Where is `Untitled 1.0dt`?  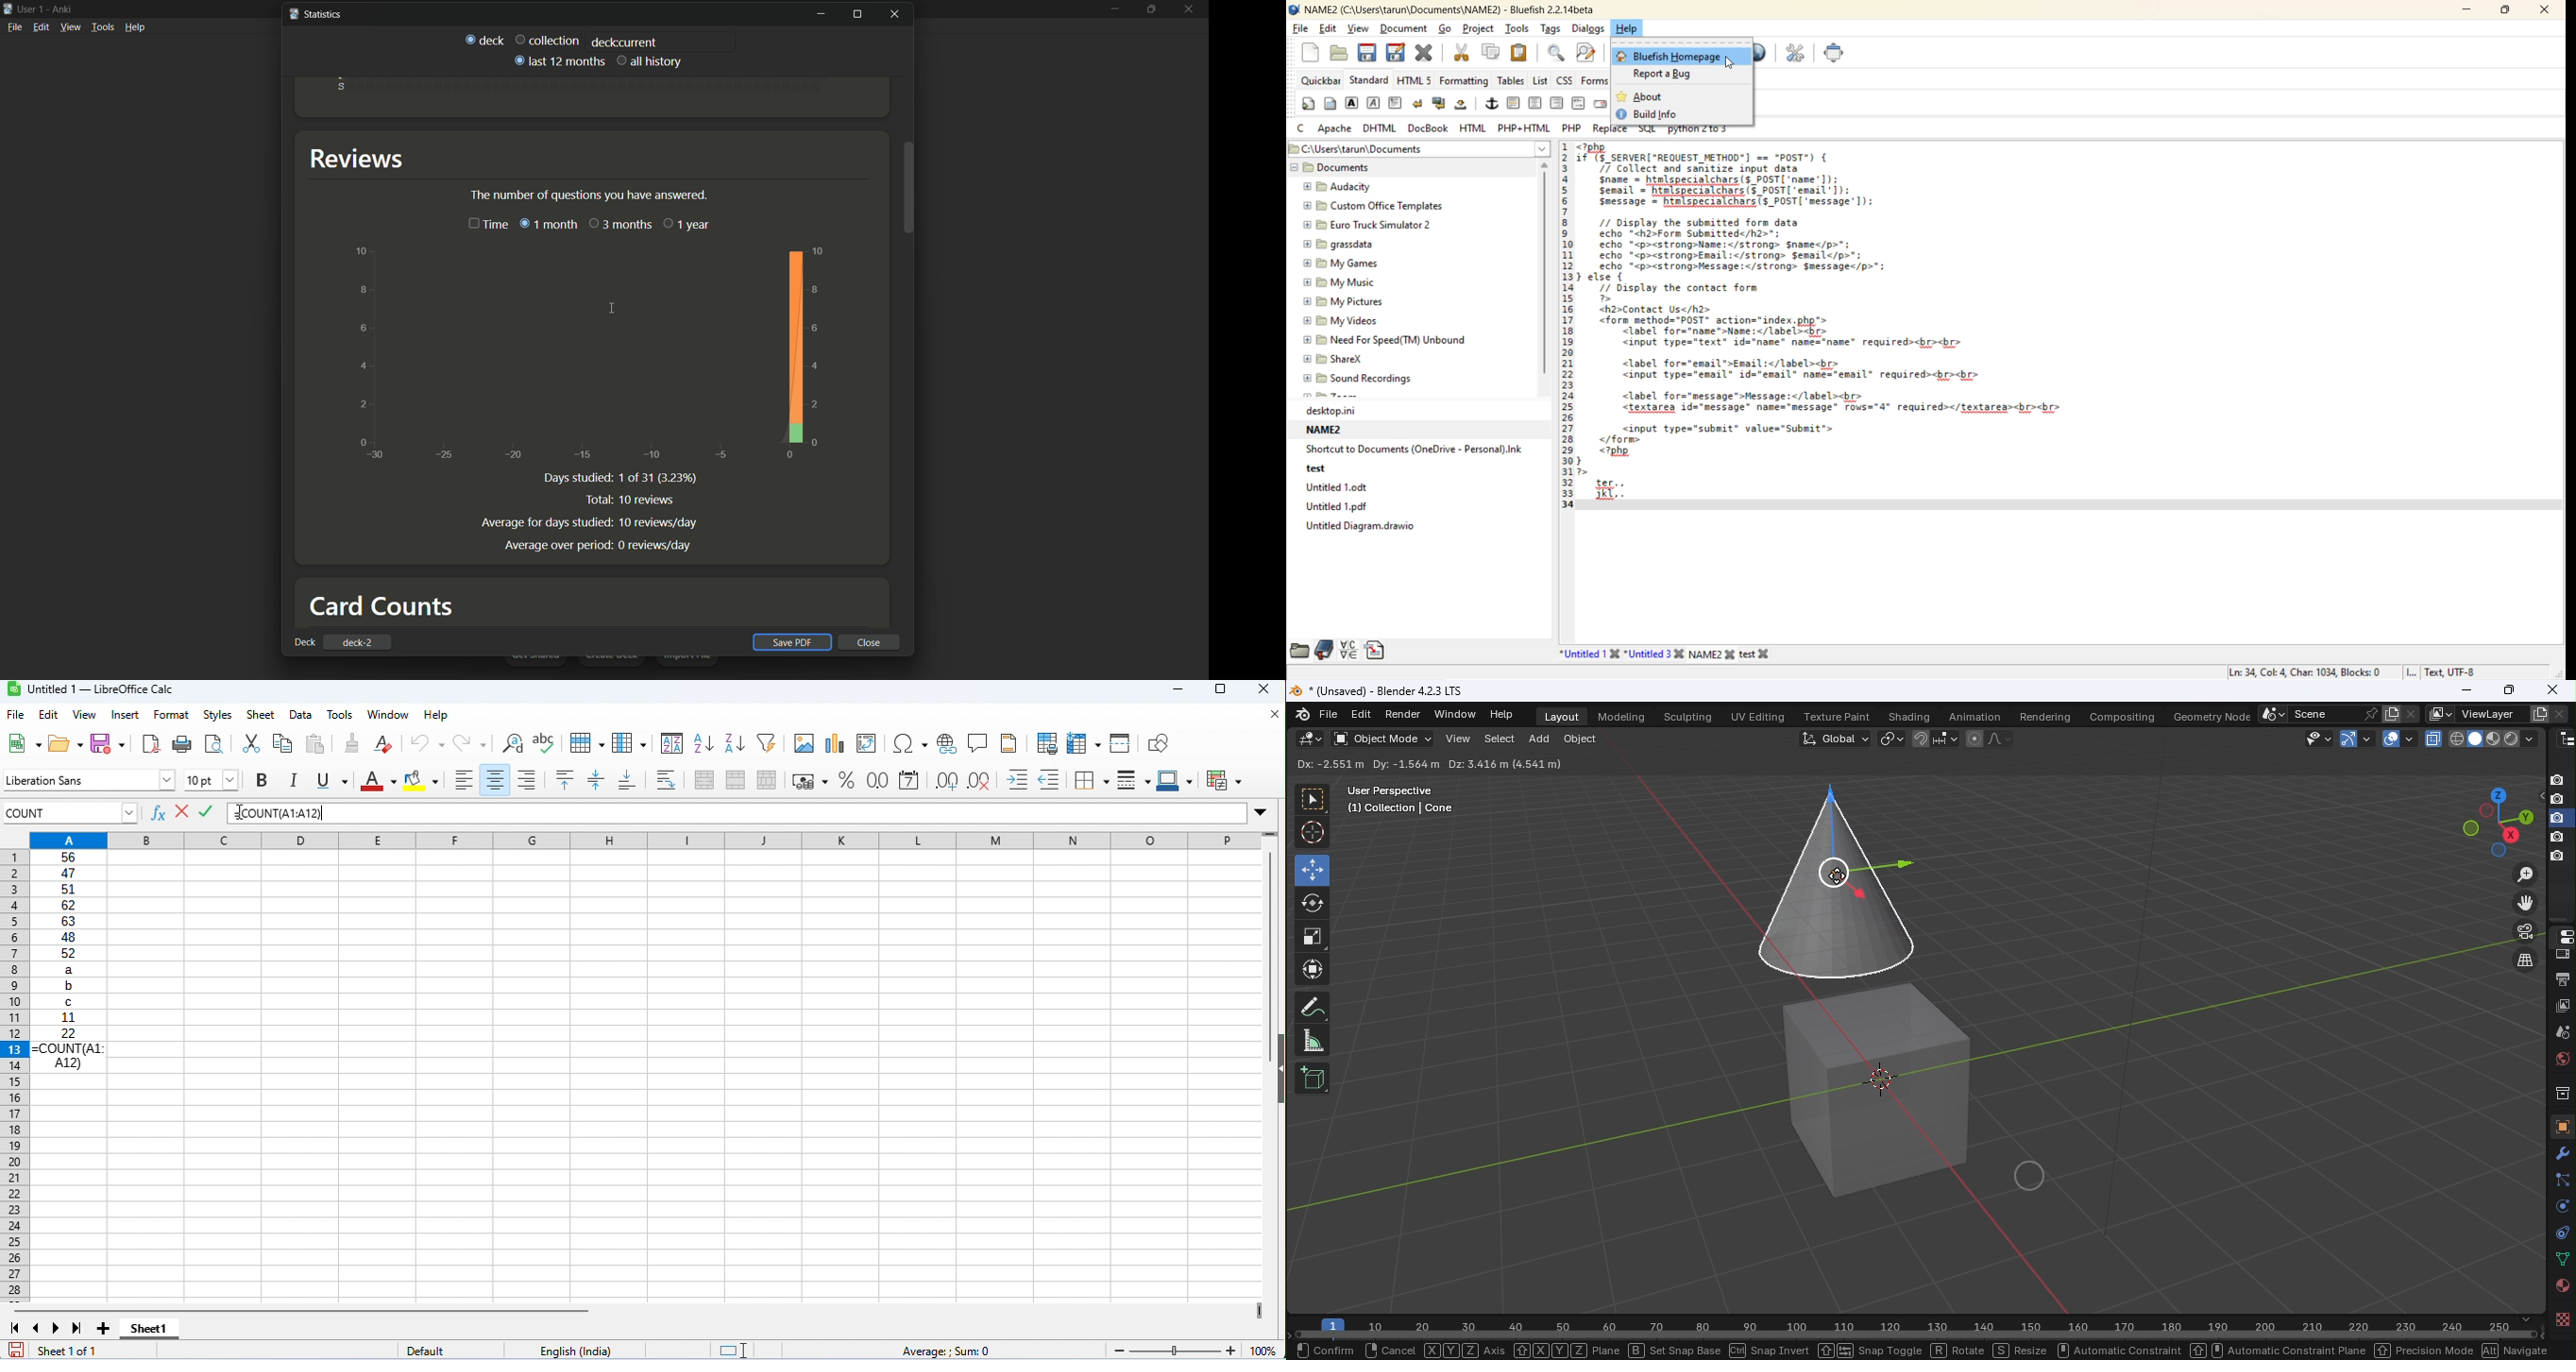
Untitled 1.0dt is located at coordinates (1331, 487).